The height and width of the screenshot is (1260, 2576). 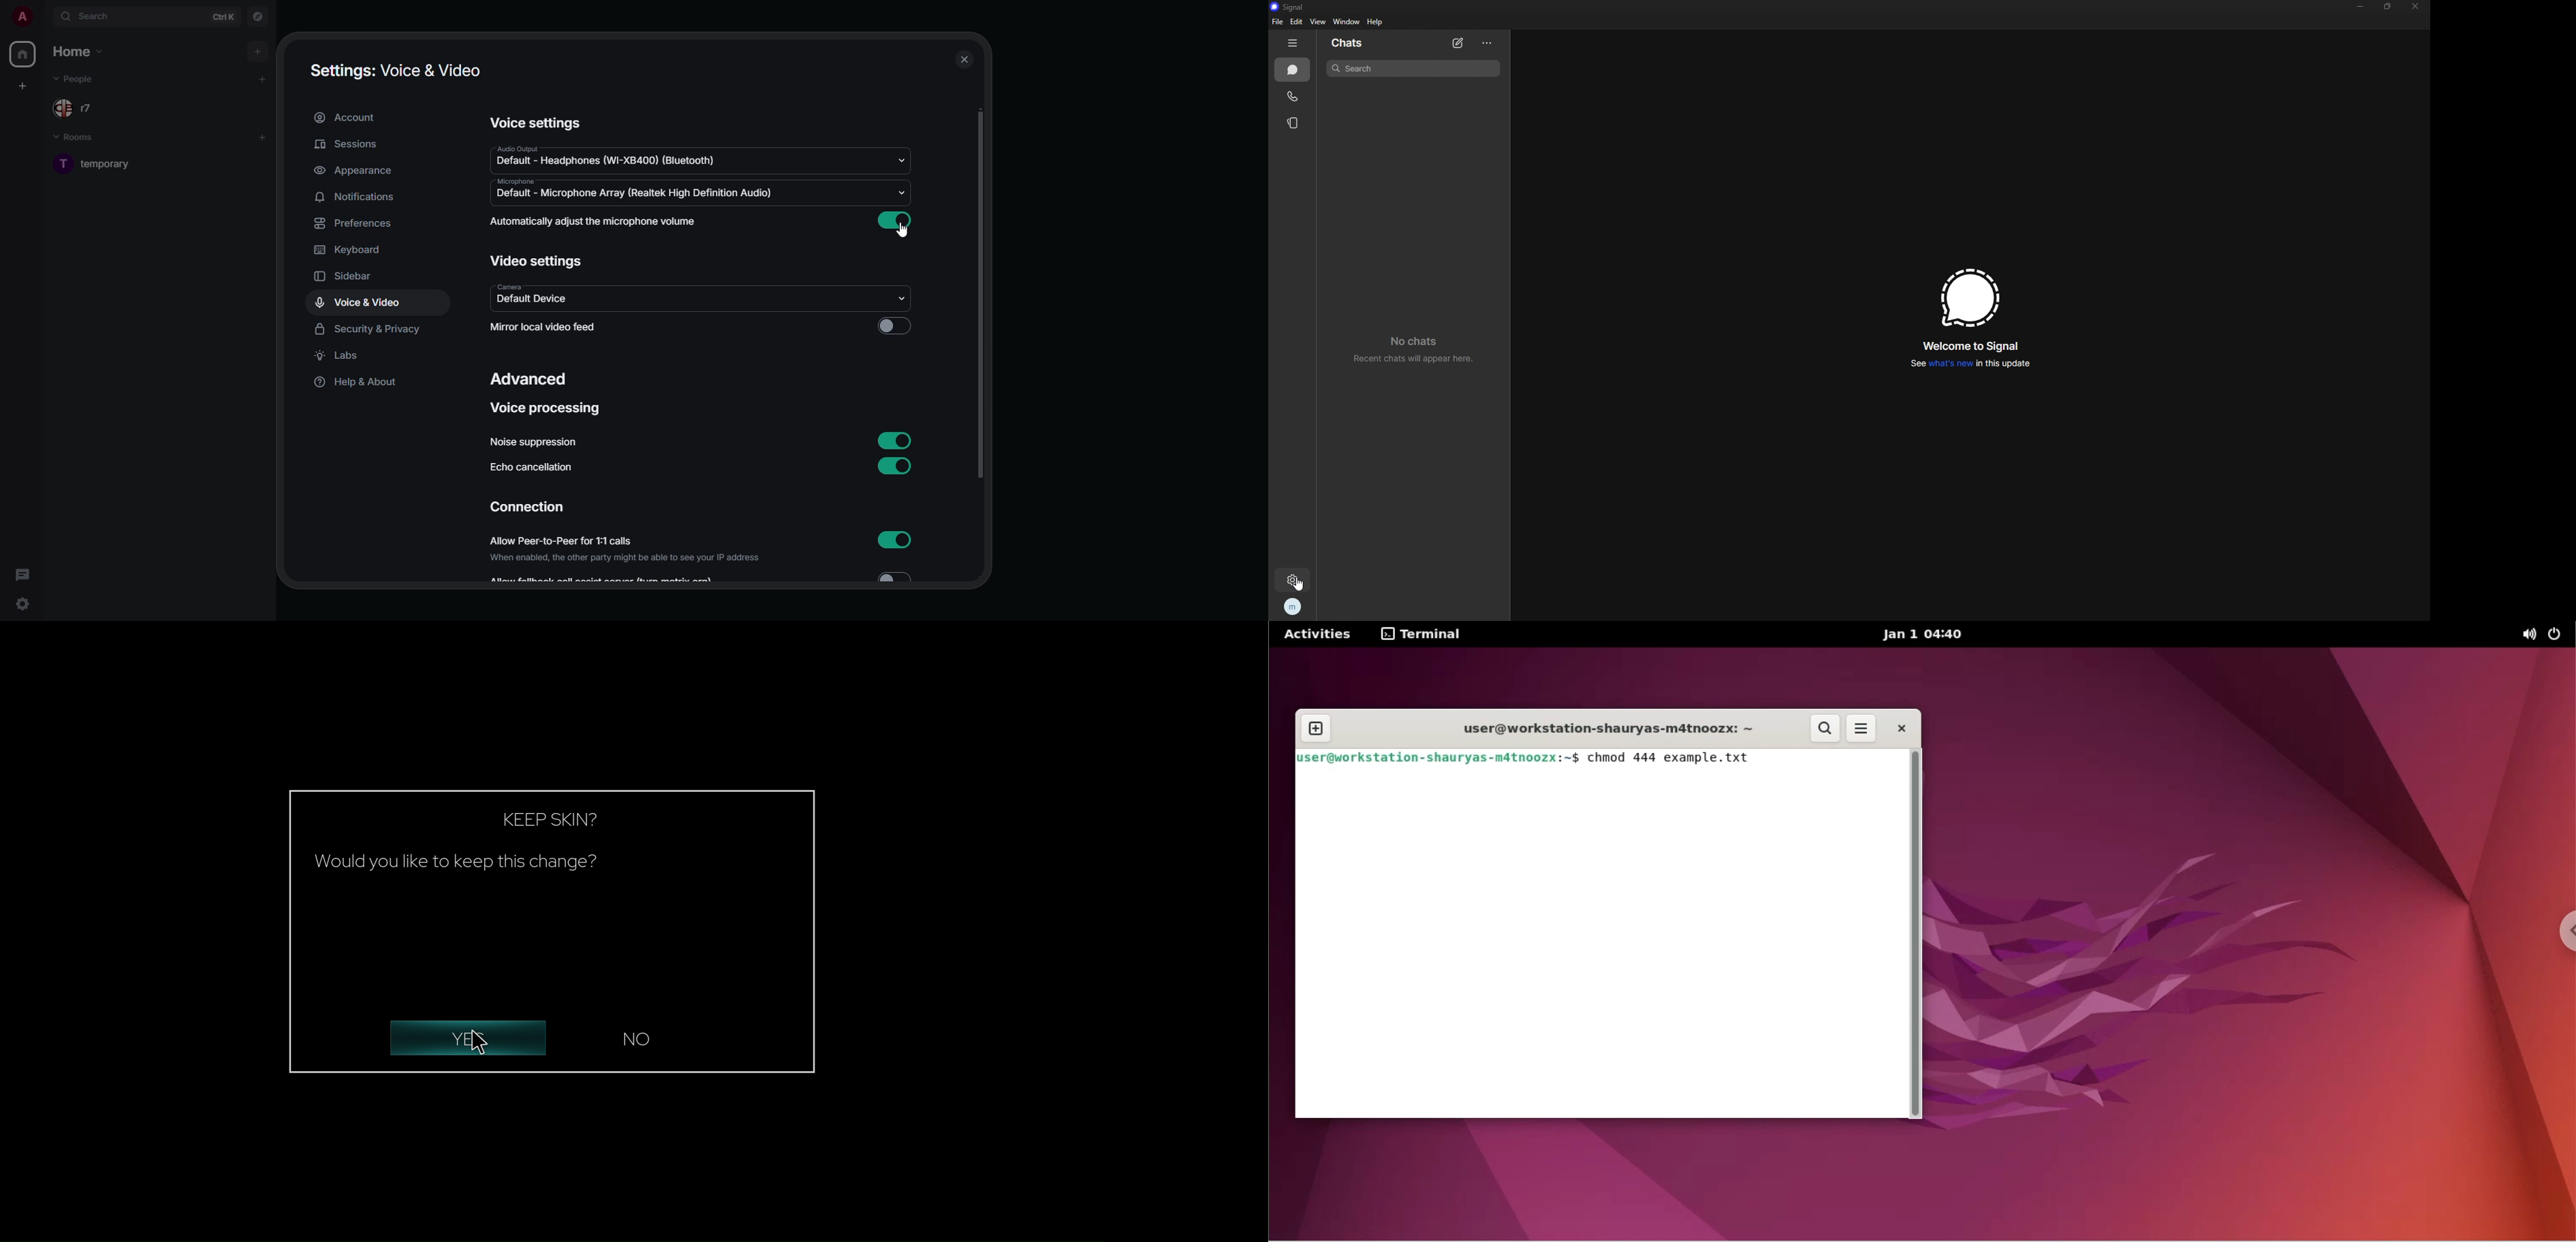 I want to click on settings voice & video, so click(x=395, y=69).